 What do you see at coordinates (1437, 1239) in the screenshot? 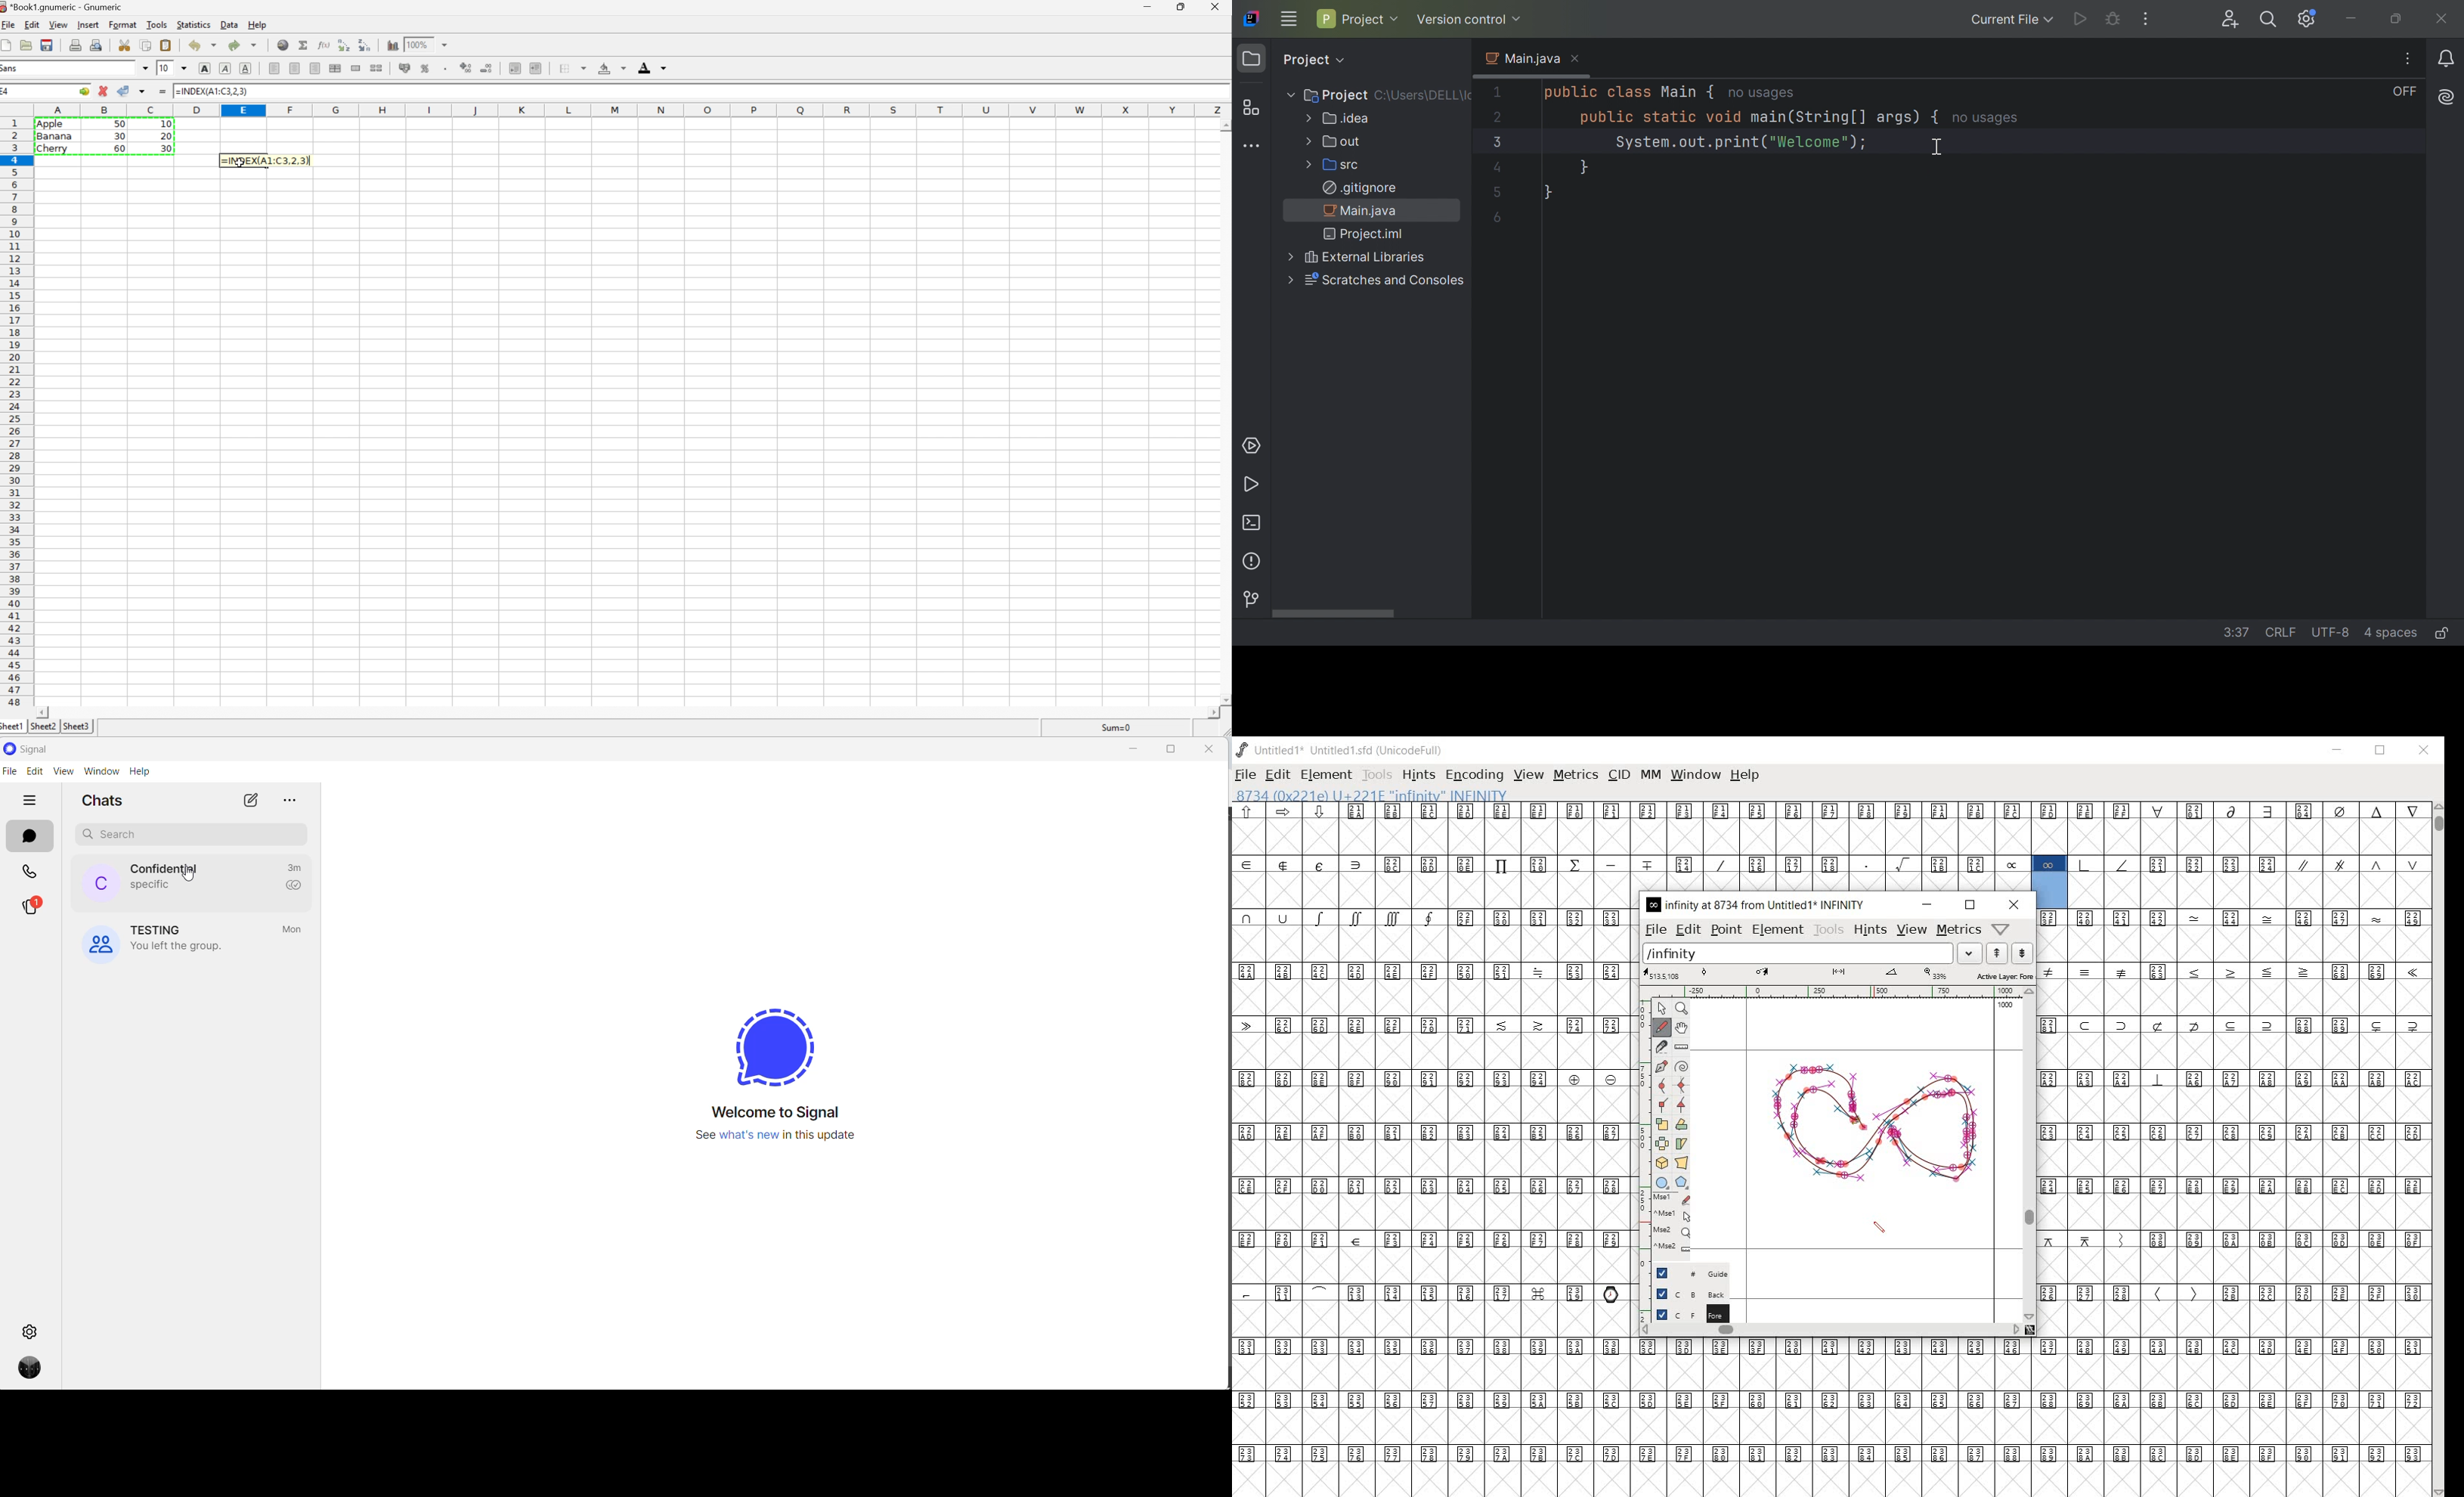
I see `Unicode code points` at bounding box center [1437, 1239].